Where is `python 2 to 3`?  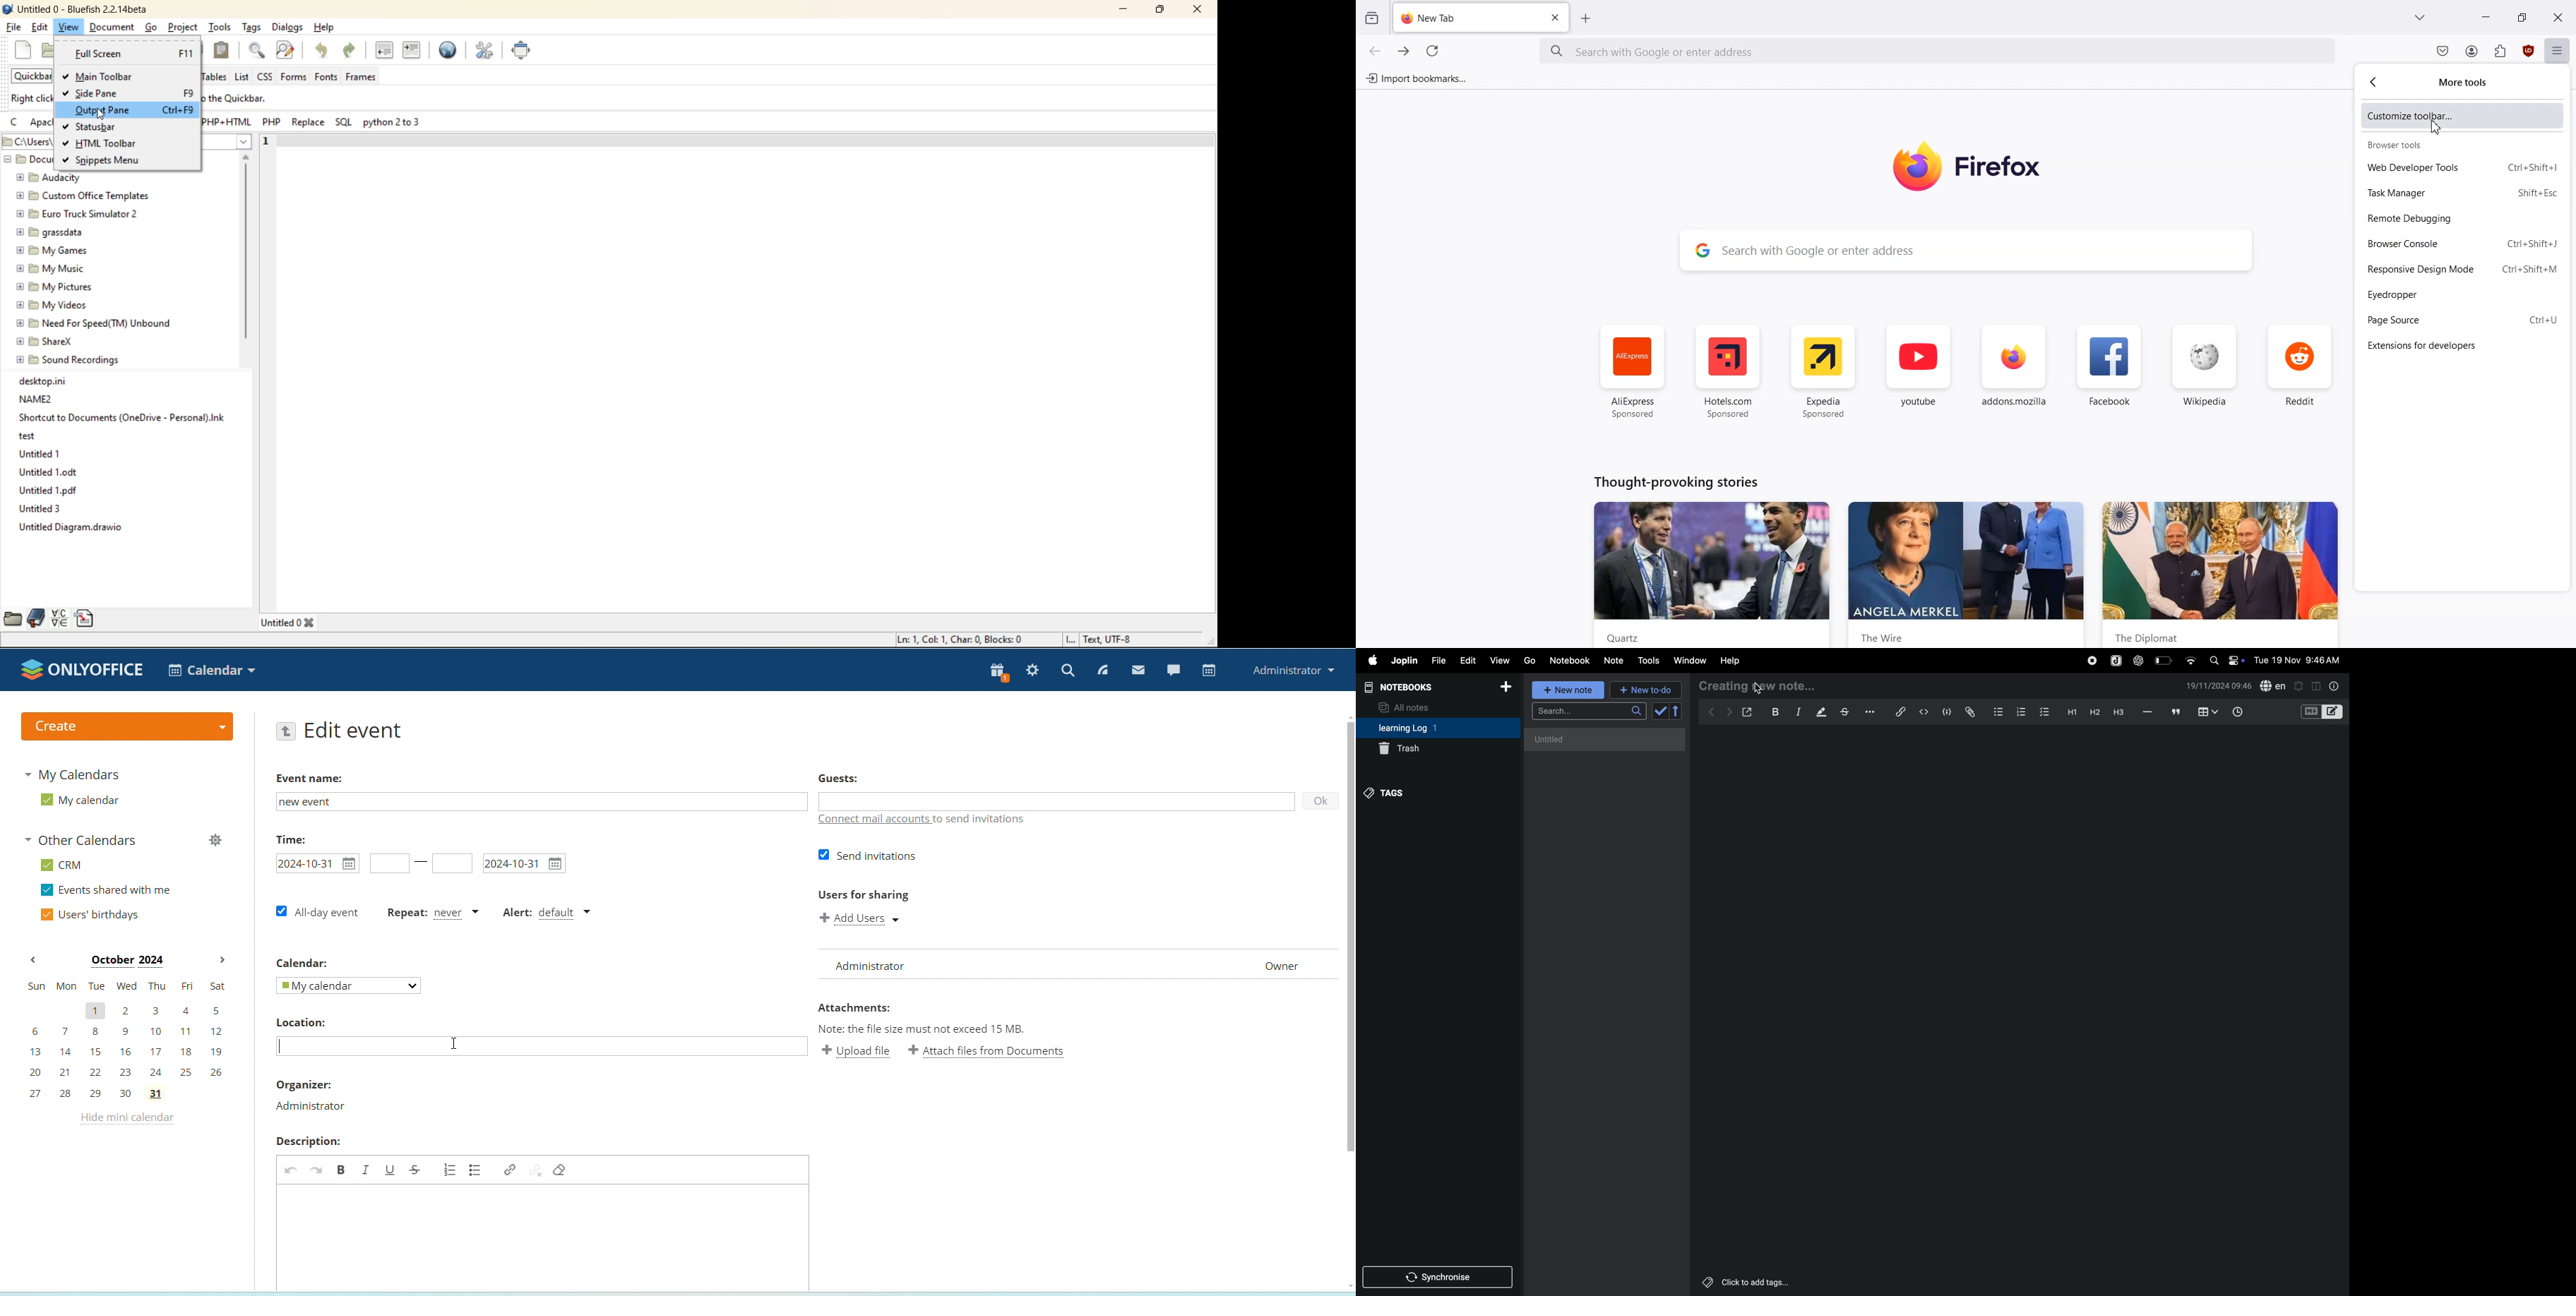 python 2 to 3 is located at coordinates (393, 124).